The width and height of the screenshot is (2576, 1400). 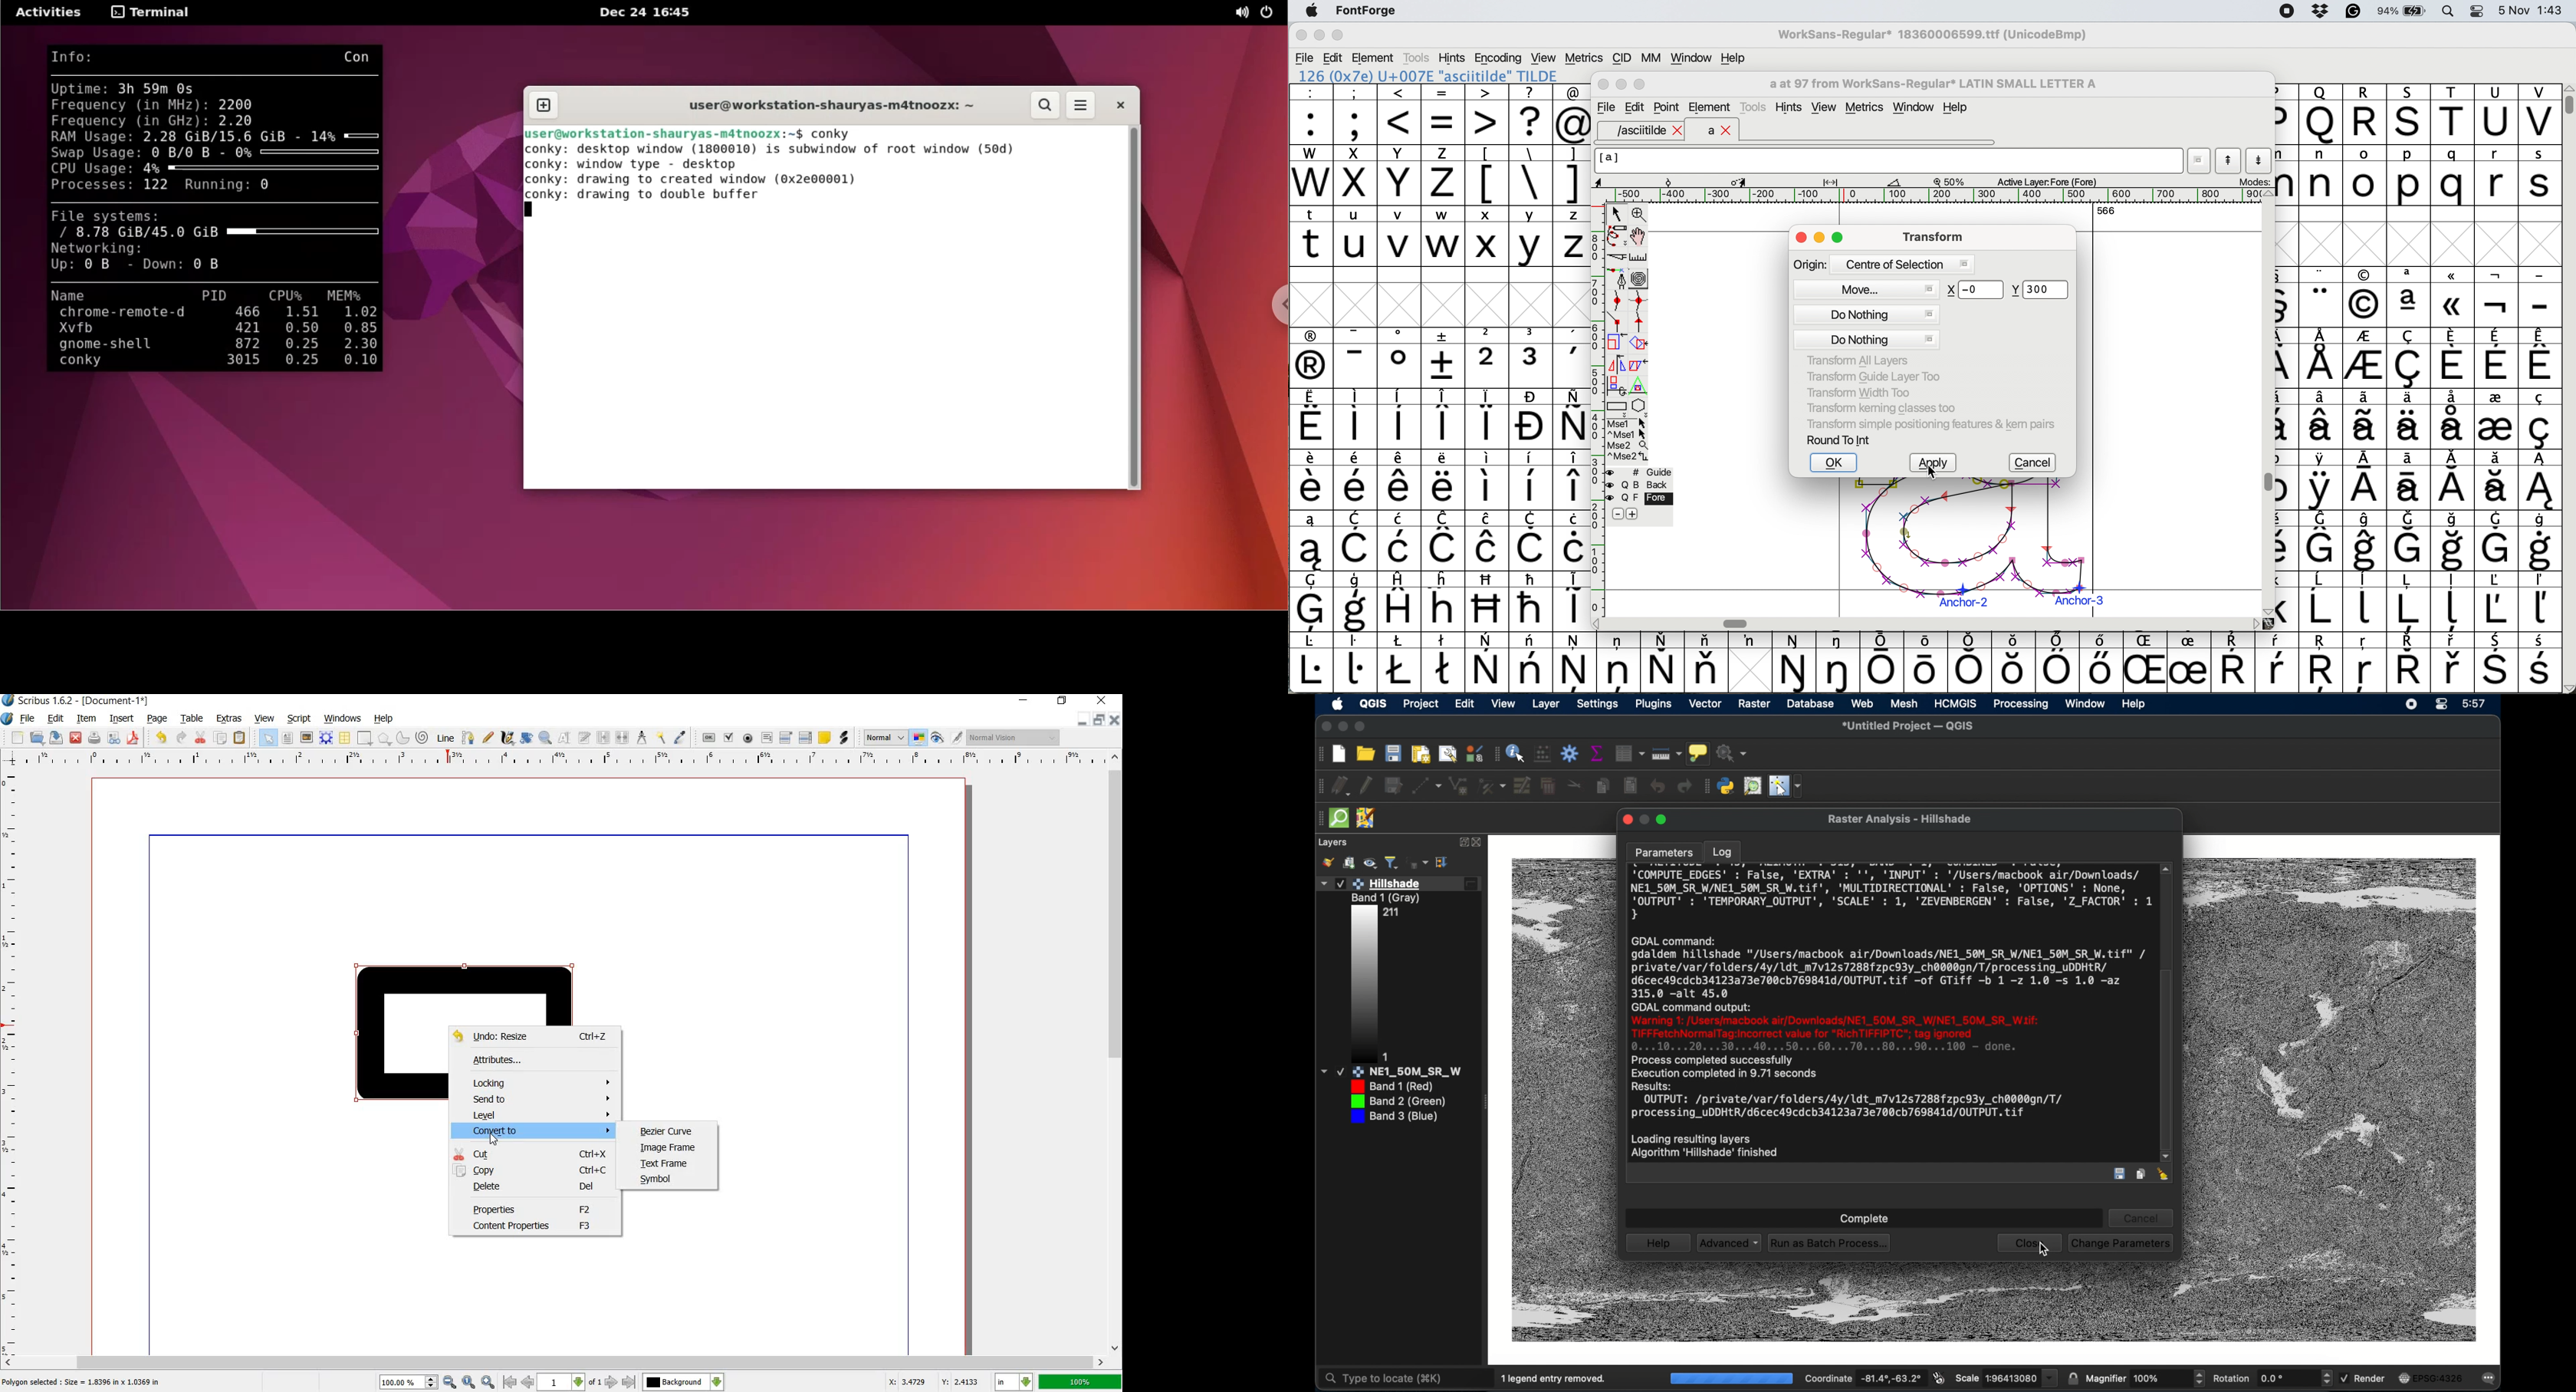 I want to click on shape, so click(x=390, y=1066).